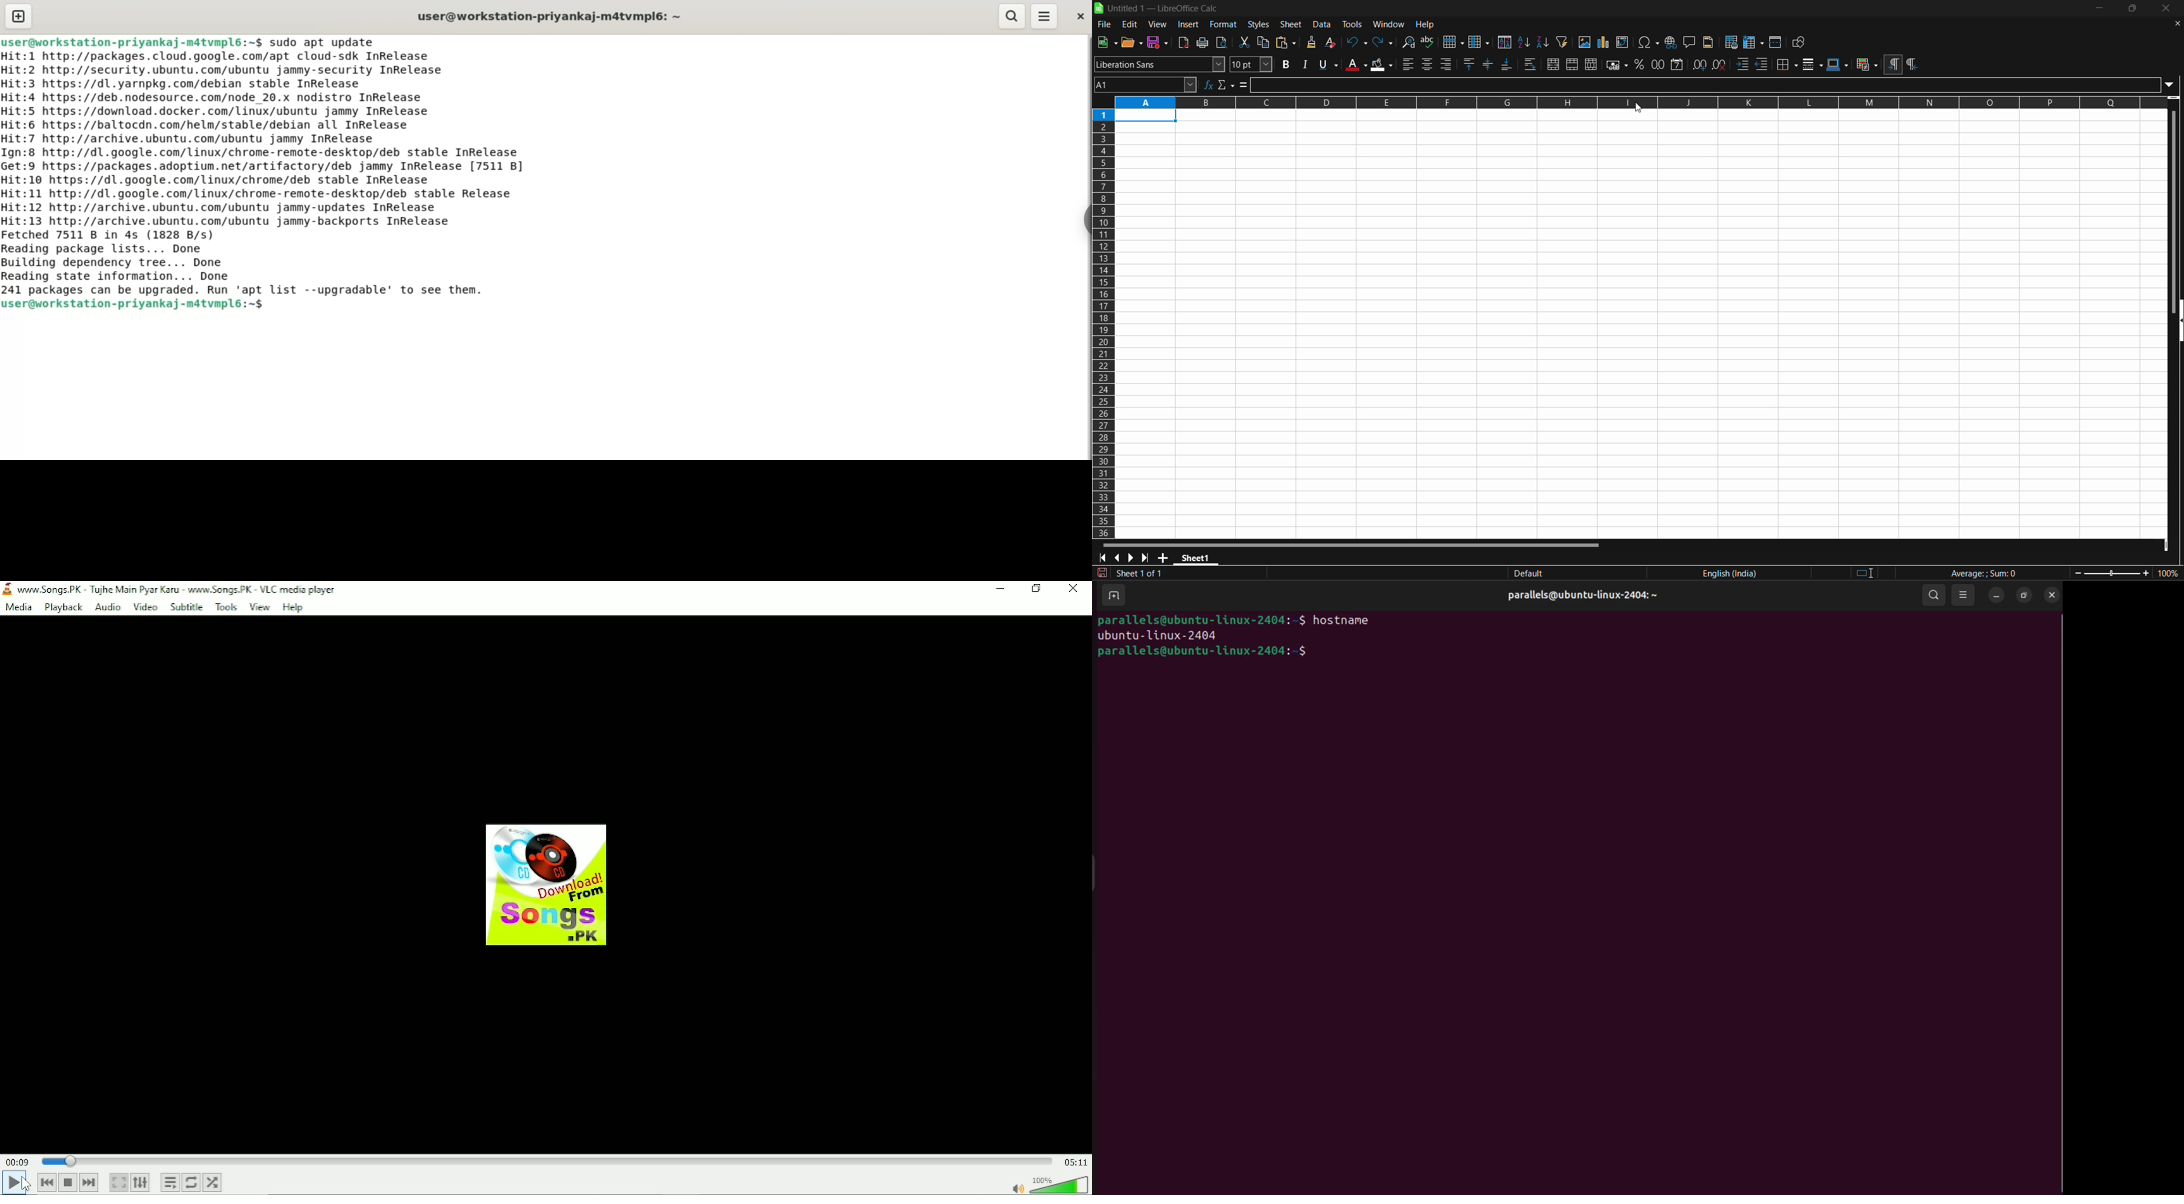 This screenshot has width=2184, height=1204. I want to click on sheet 1, so click(1201, 556).